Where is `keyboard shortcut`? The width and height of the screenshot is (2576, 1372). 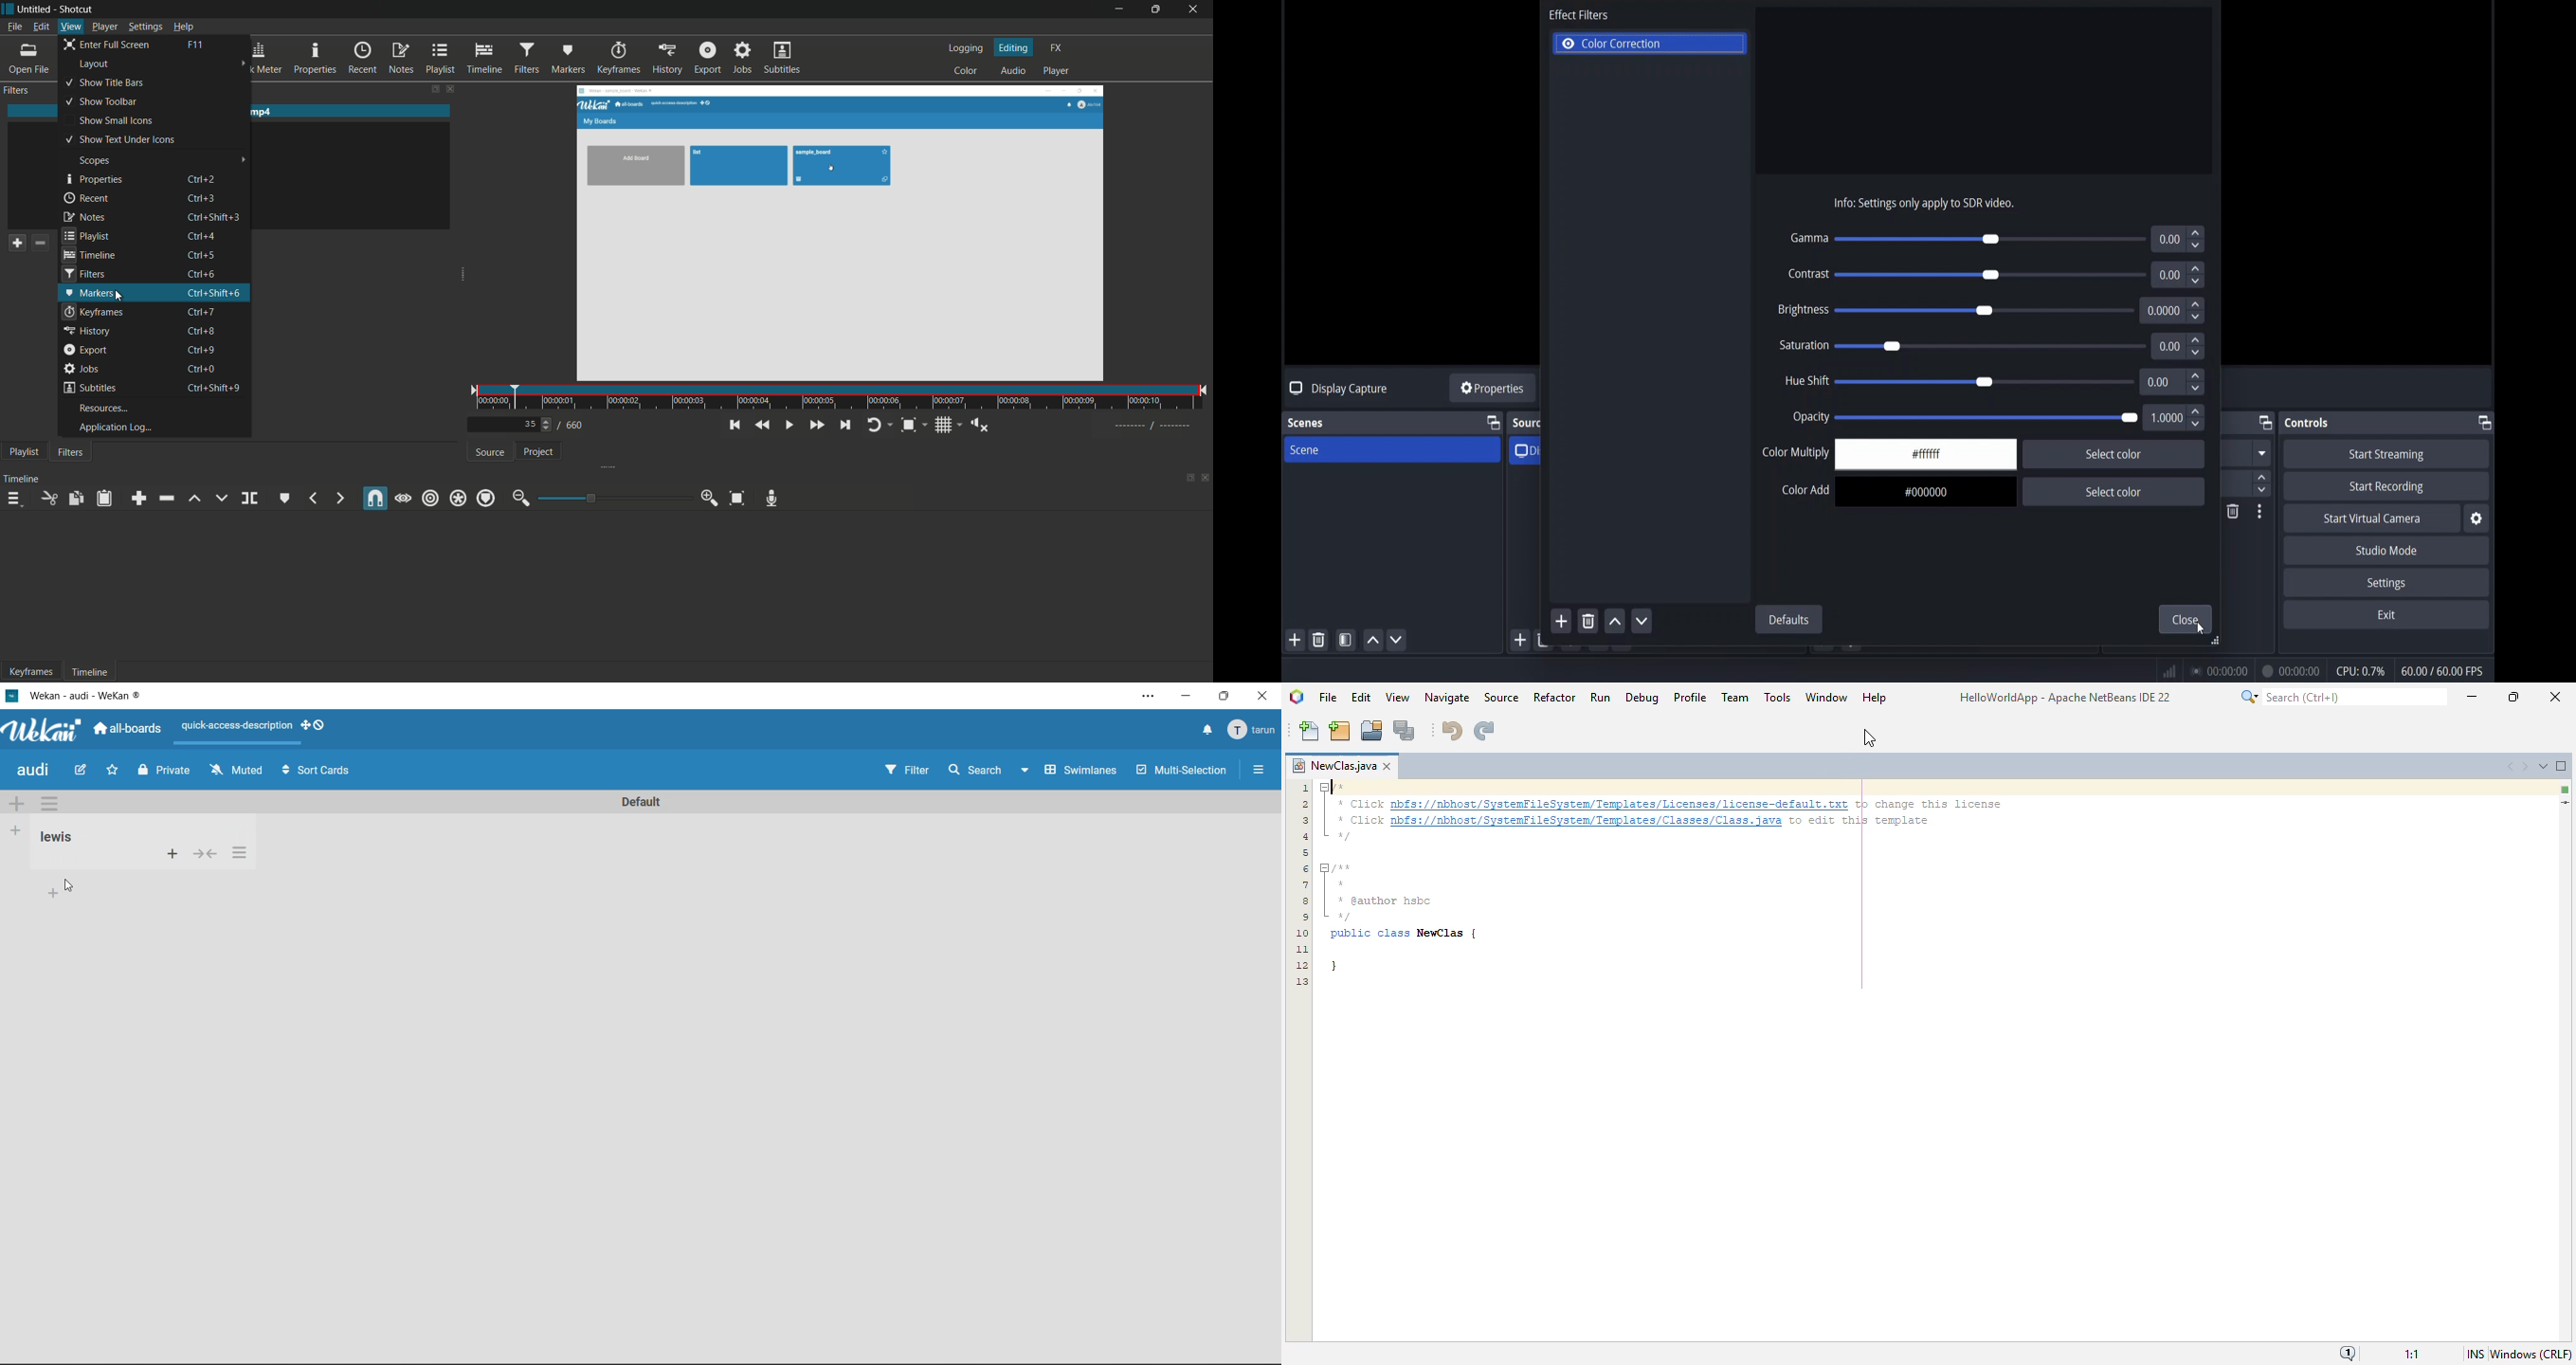
keyboard shortcut is located at coordinates (200, 274).